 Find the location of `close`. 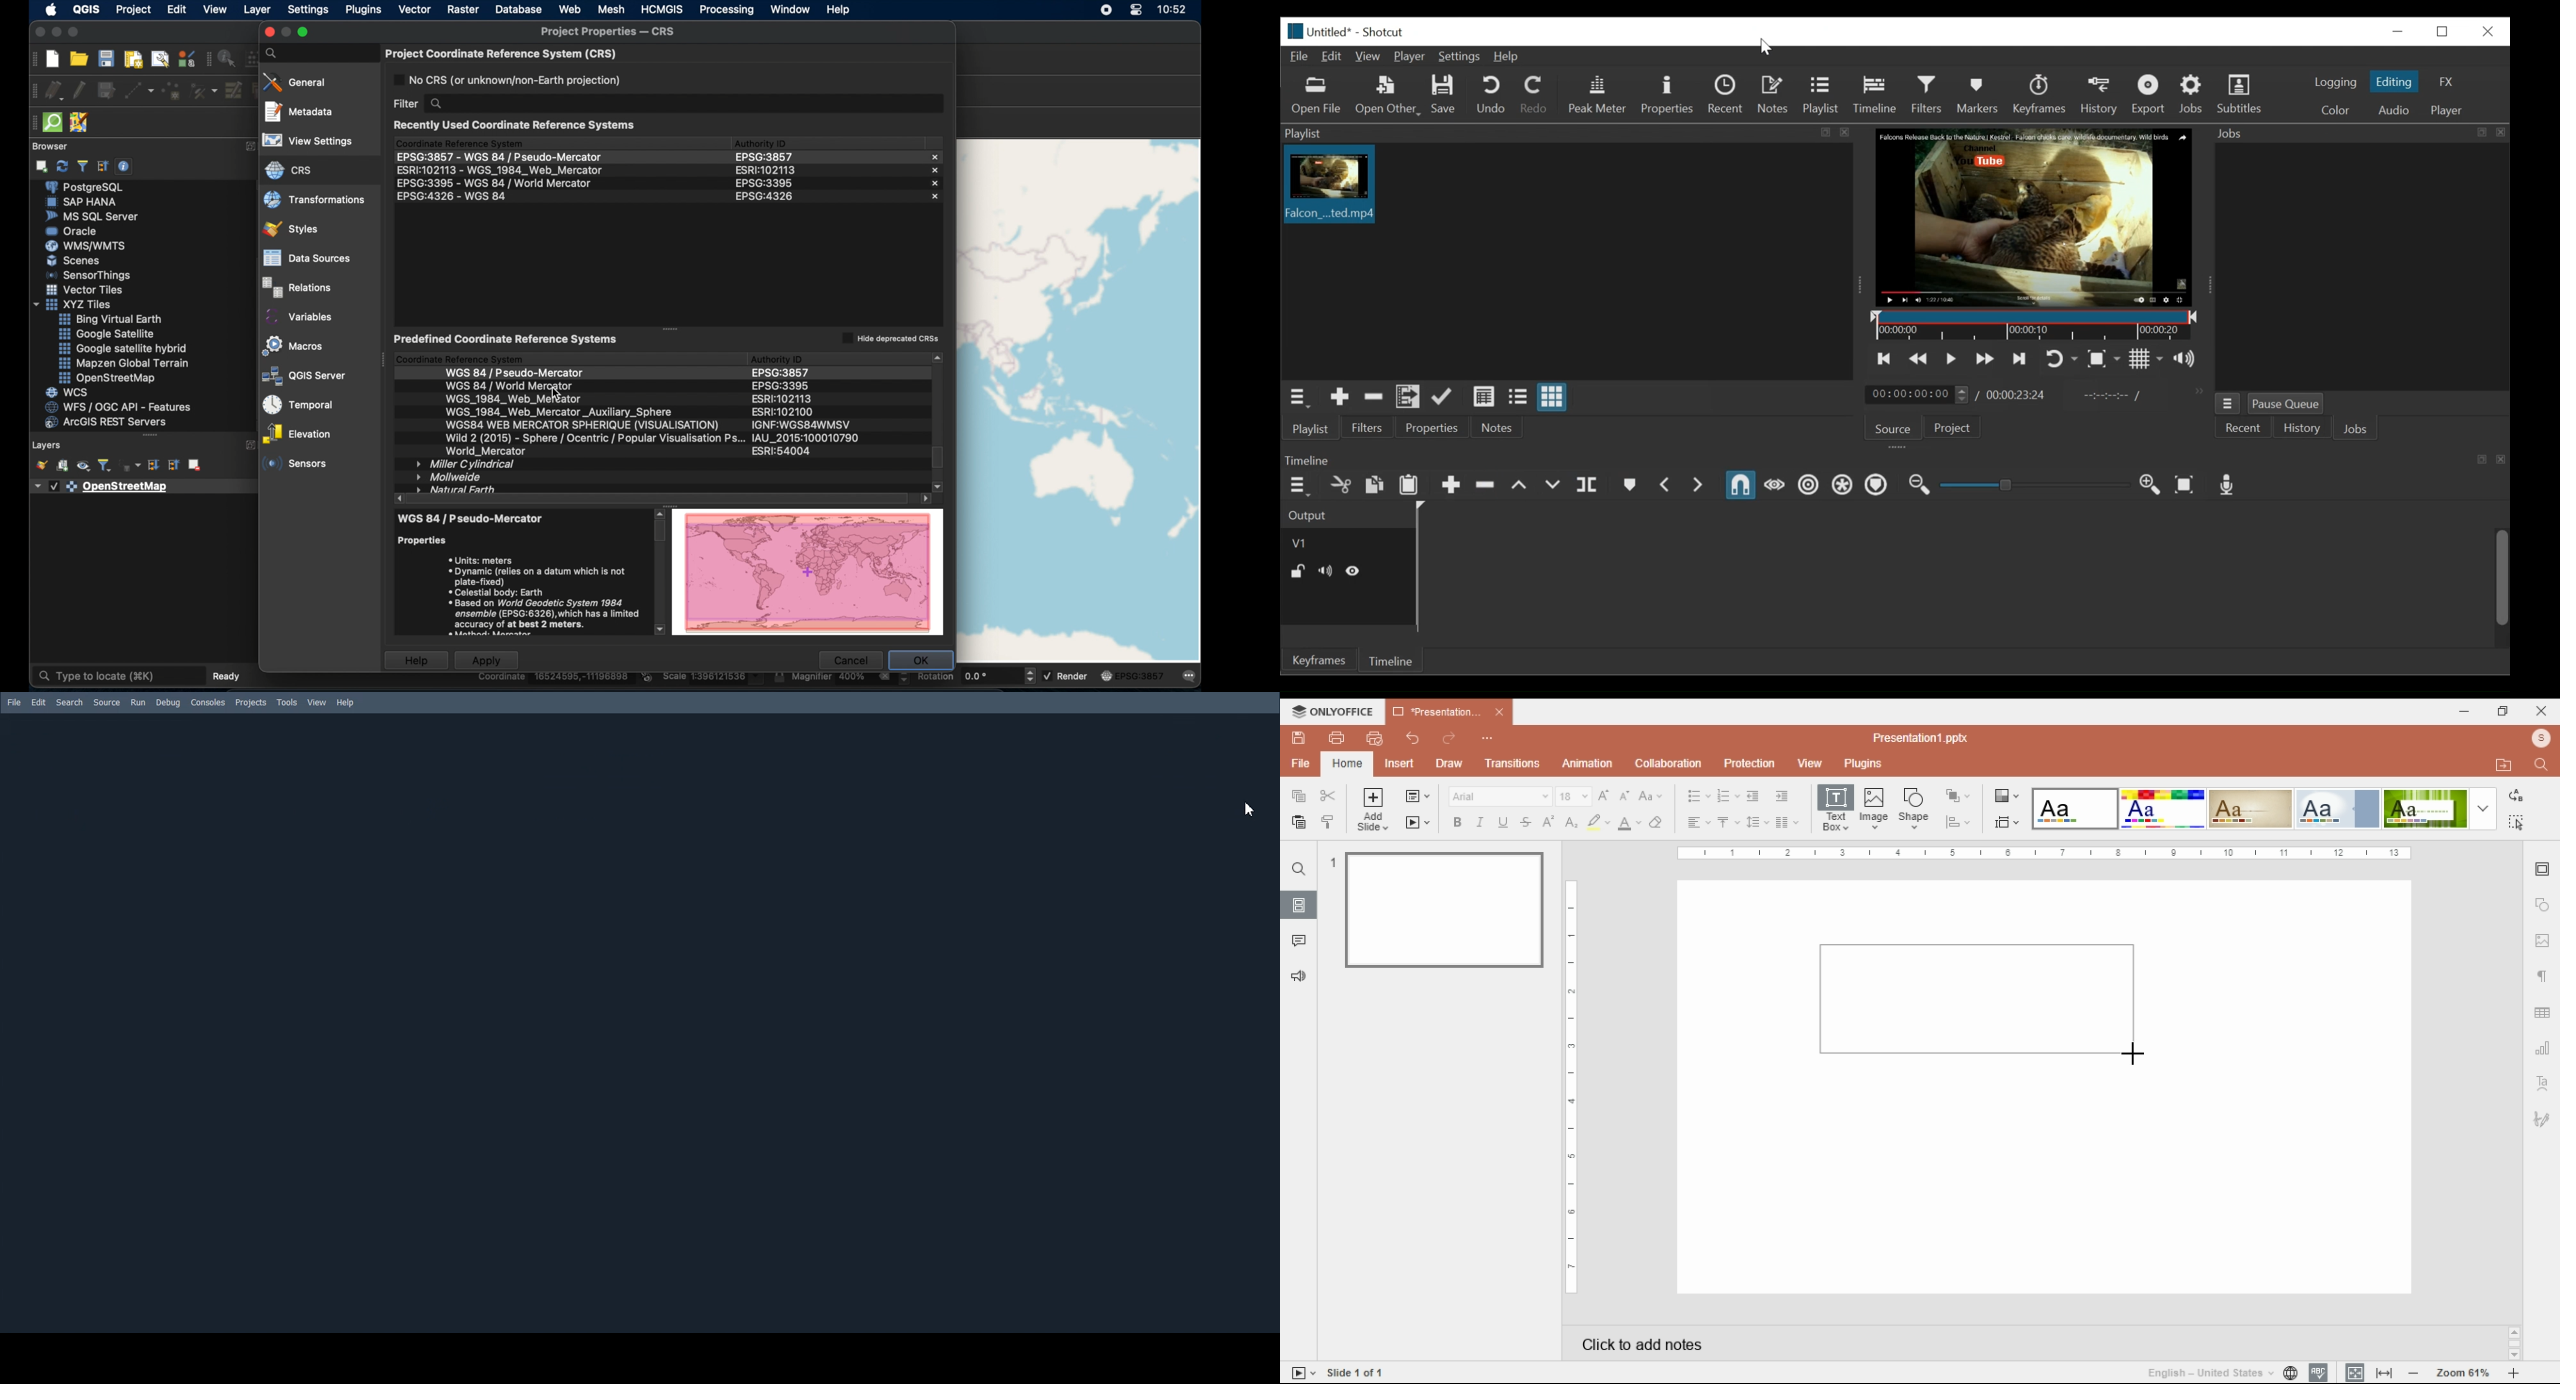

close is located at coordinates (938, 156).